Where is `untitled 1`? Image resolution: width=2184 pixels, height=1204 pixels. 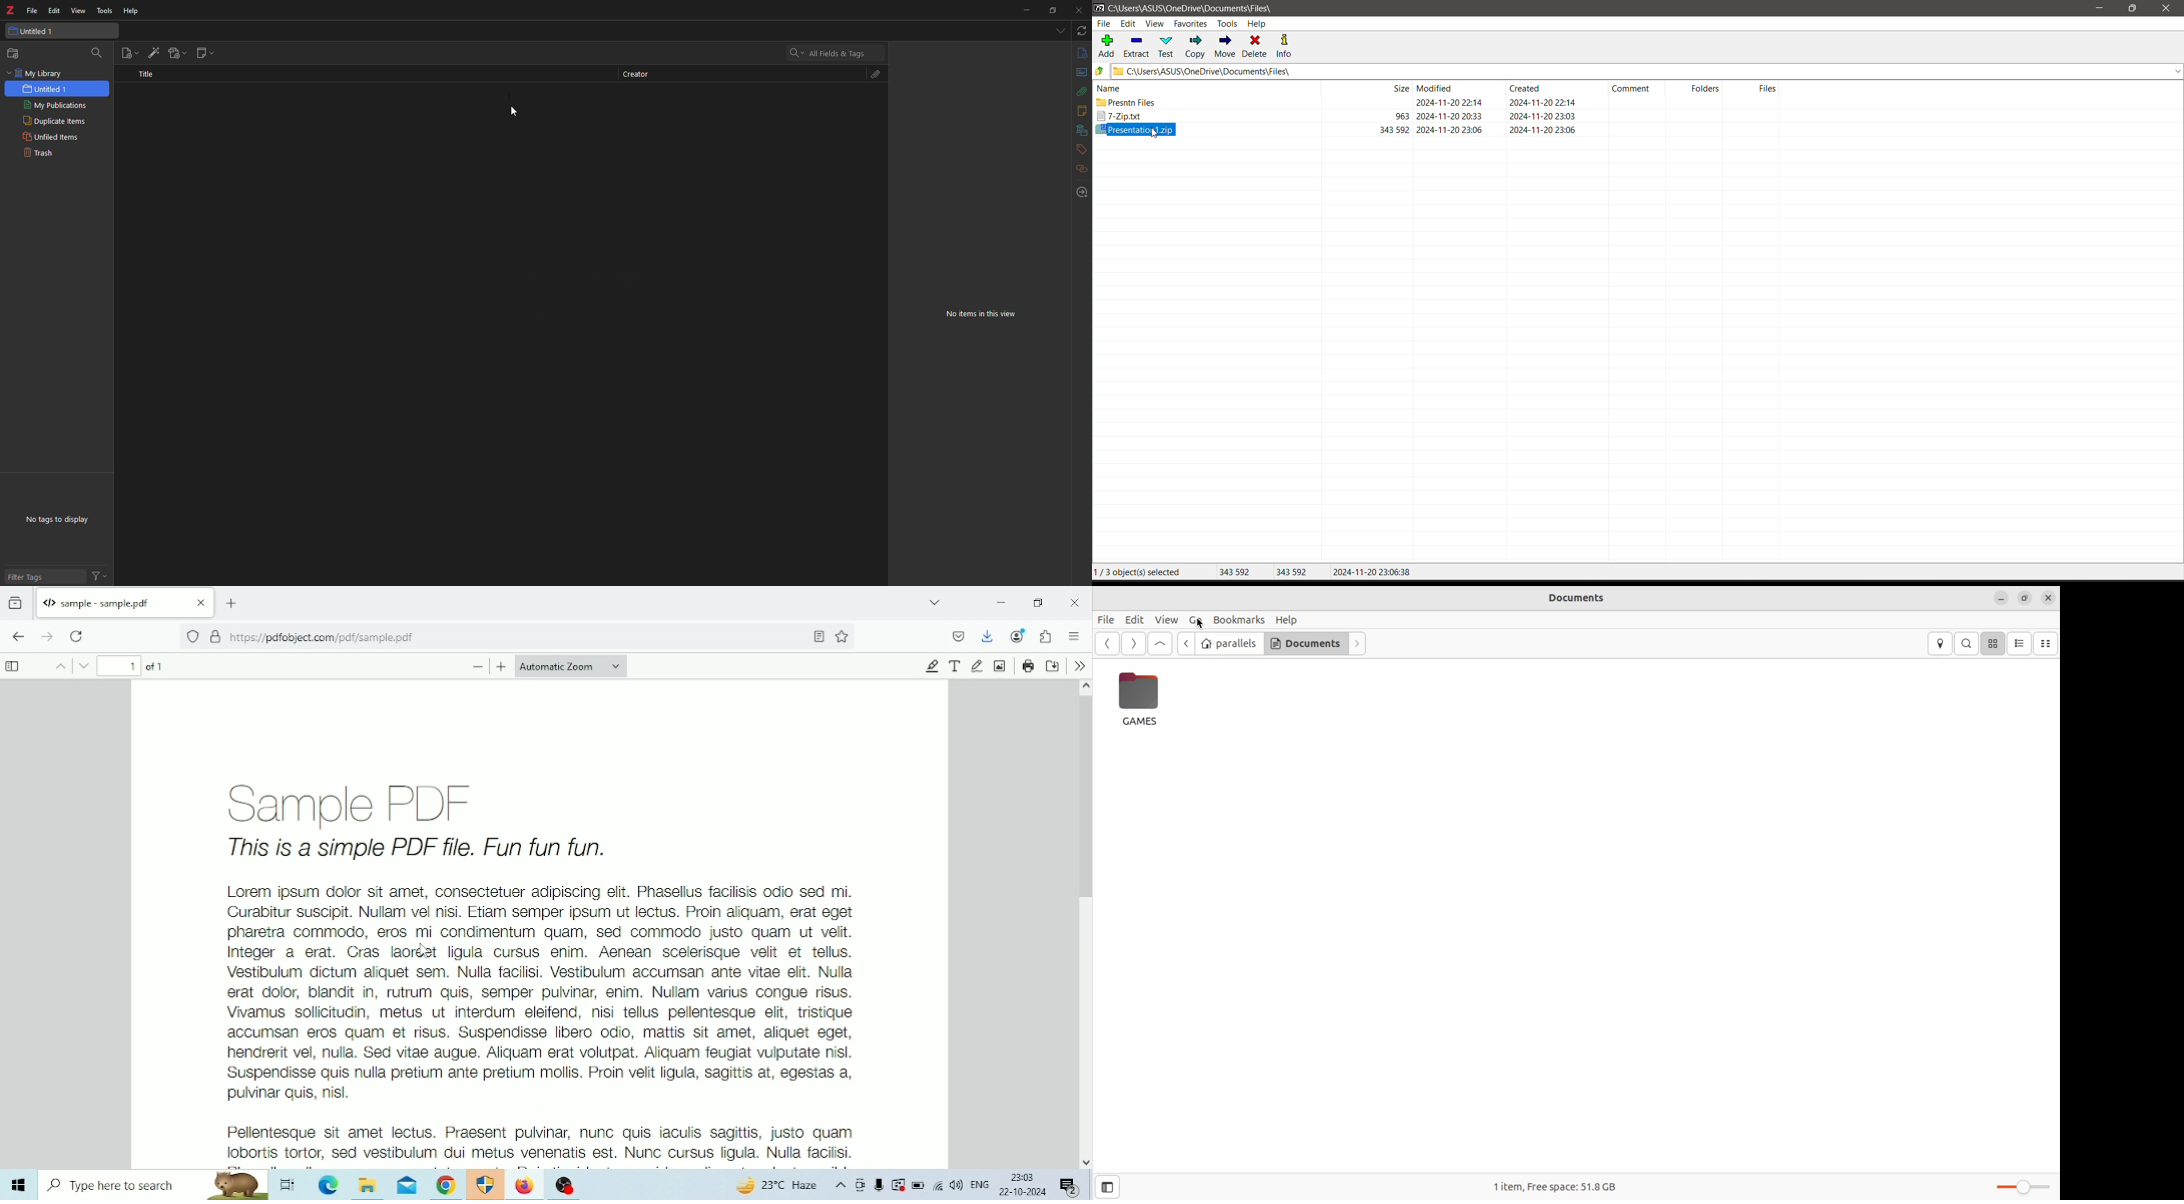
untitled 1 is located at coordinates (47, 89).